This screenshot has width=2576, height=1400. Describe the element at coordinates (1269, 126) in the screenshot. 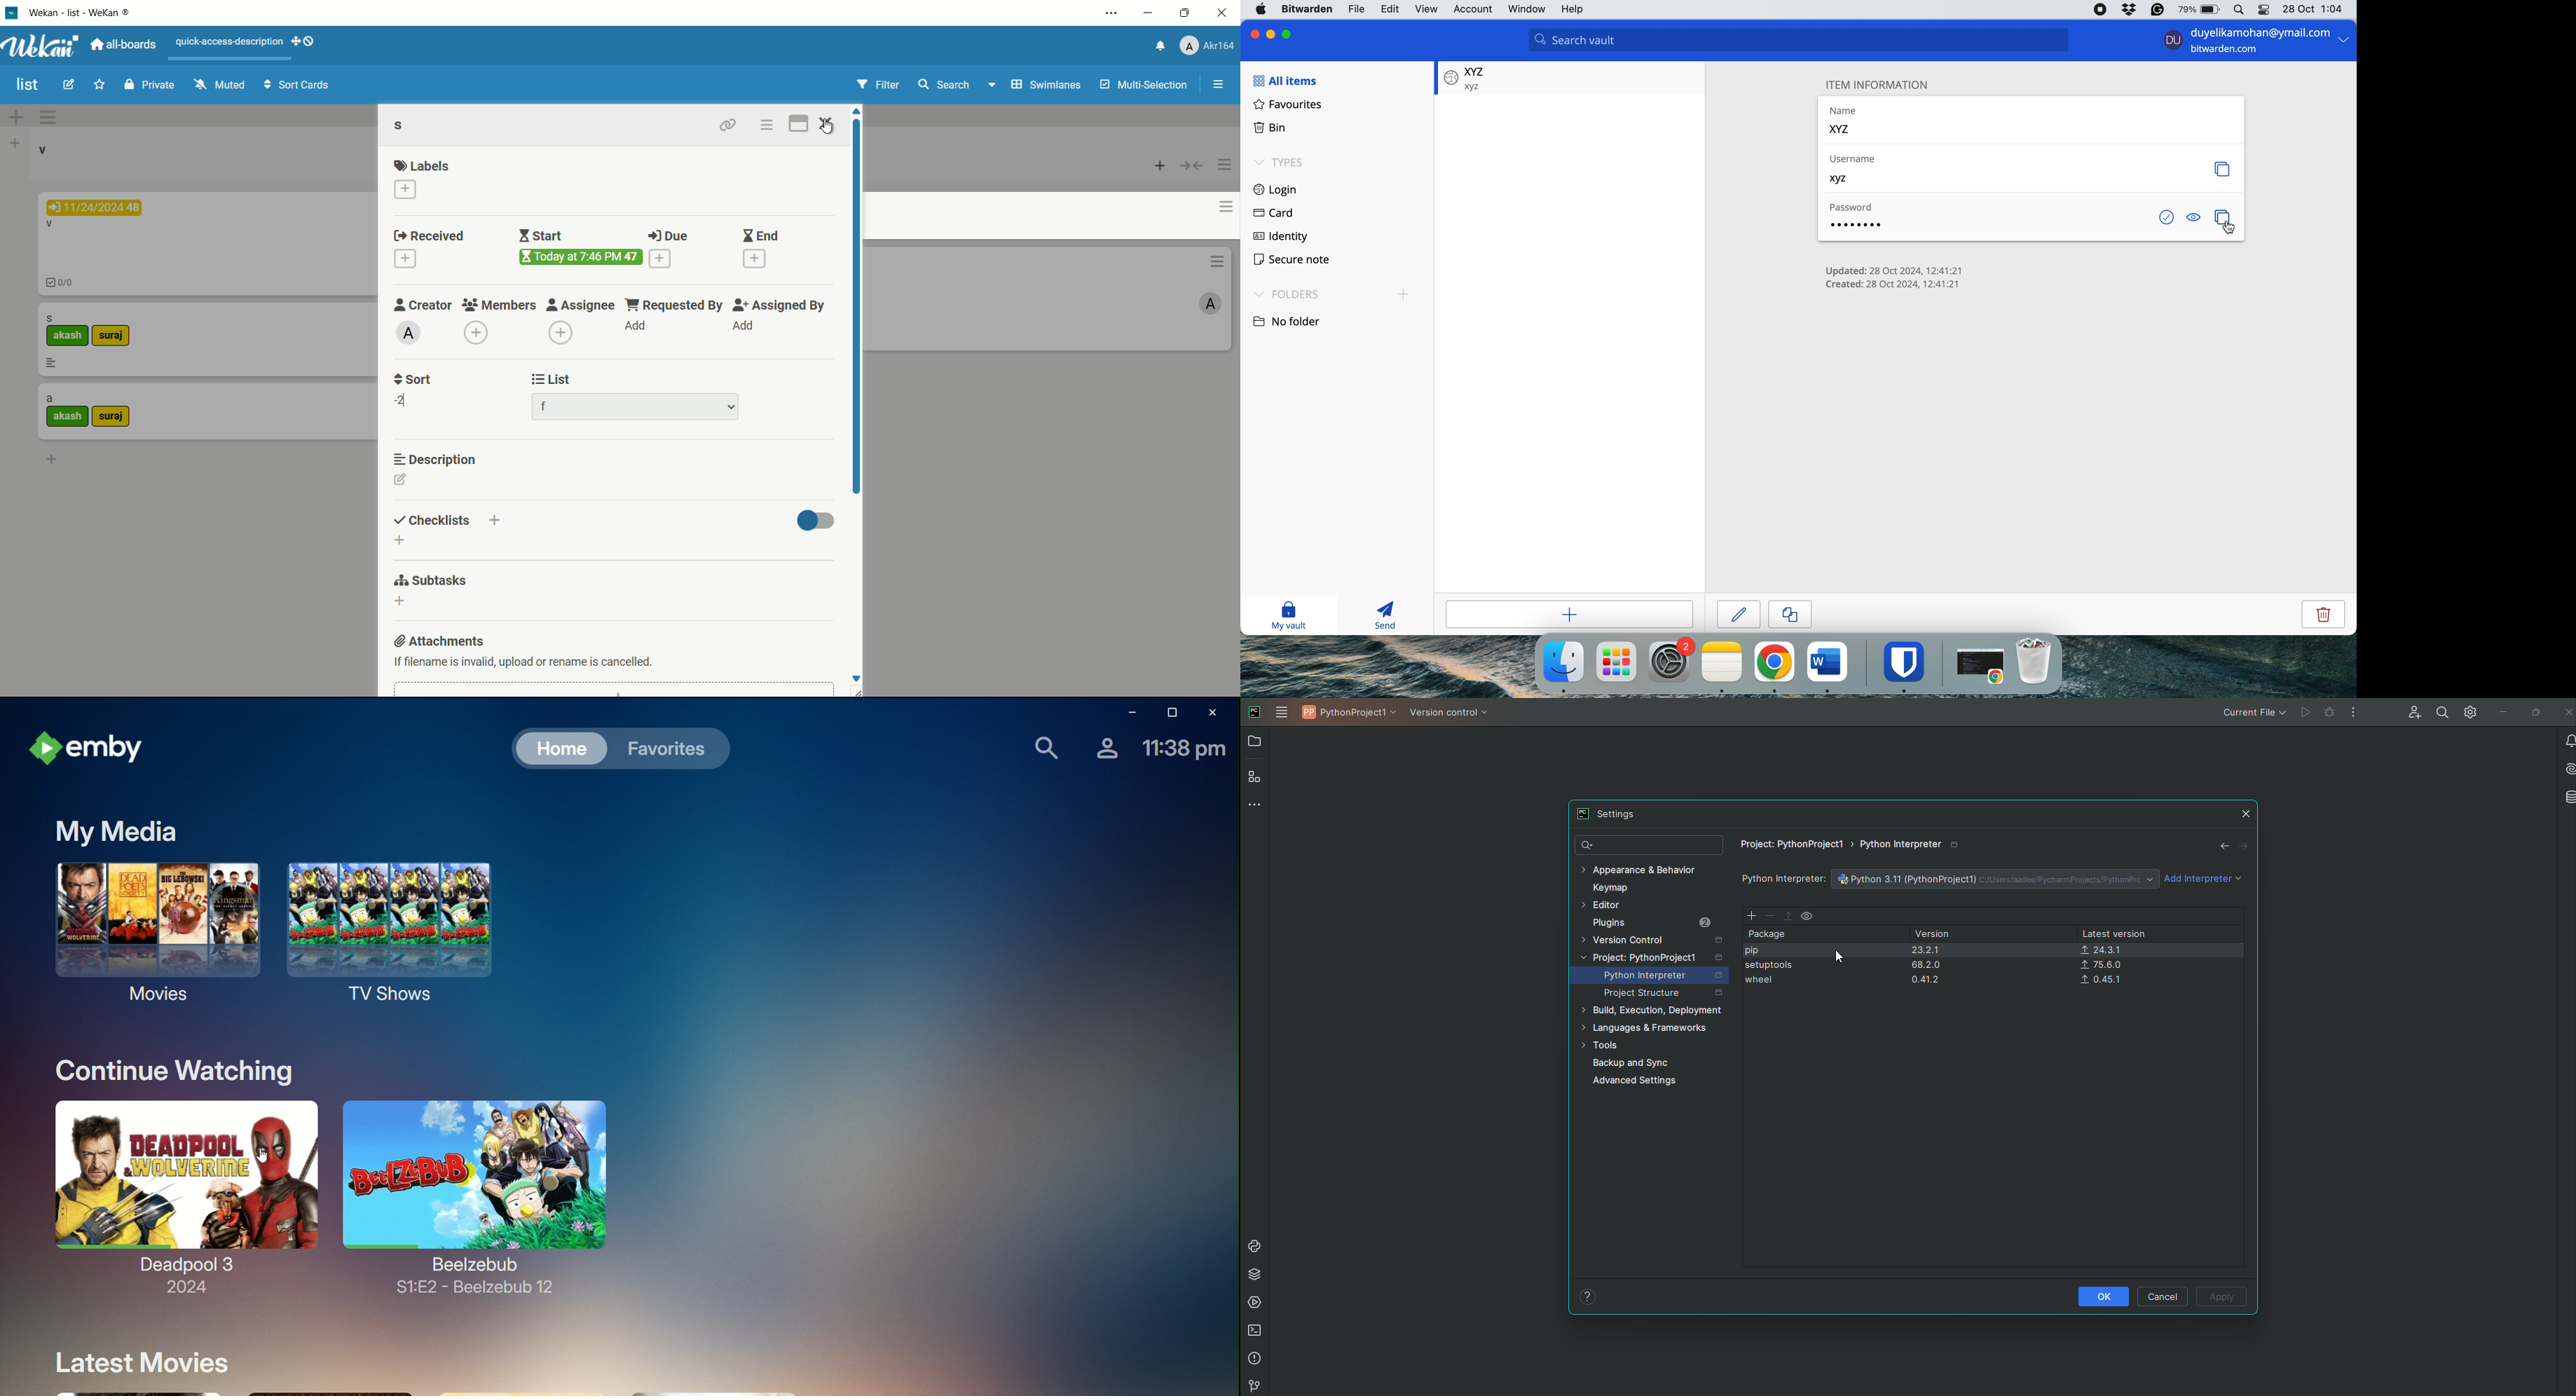

I see `bin` at that location.